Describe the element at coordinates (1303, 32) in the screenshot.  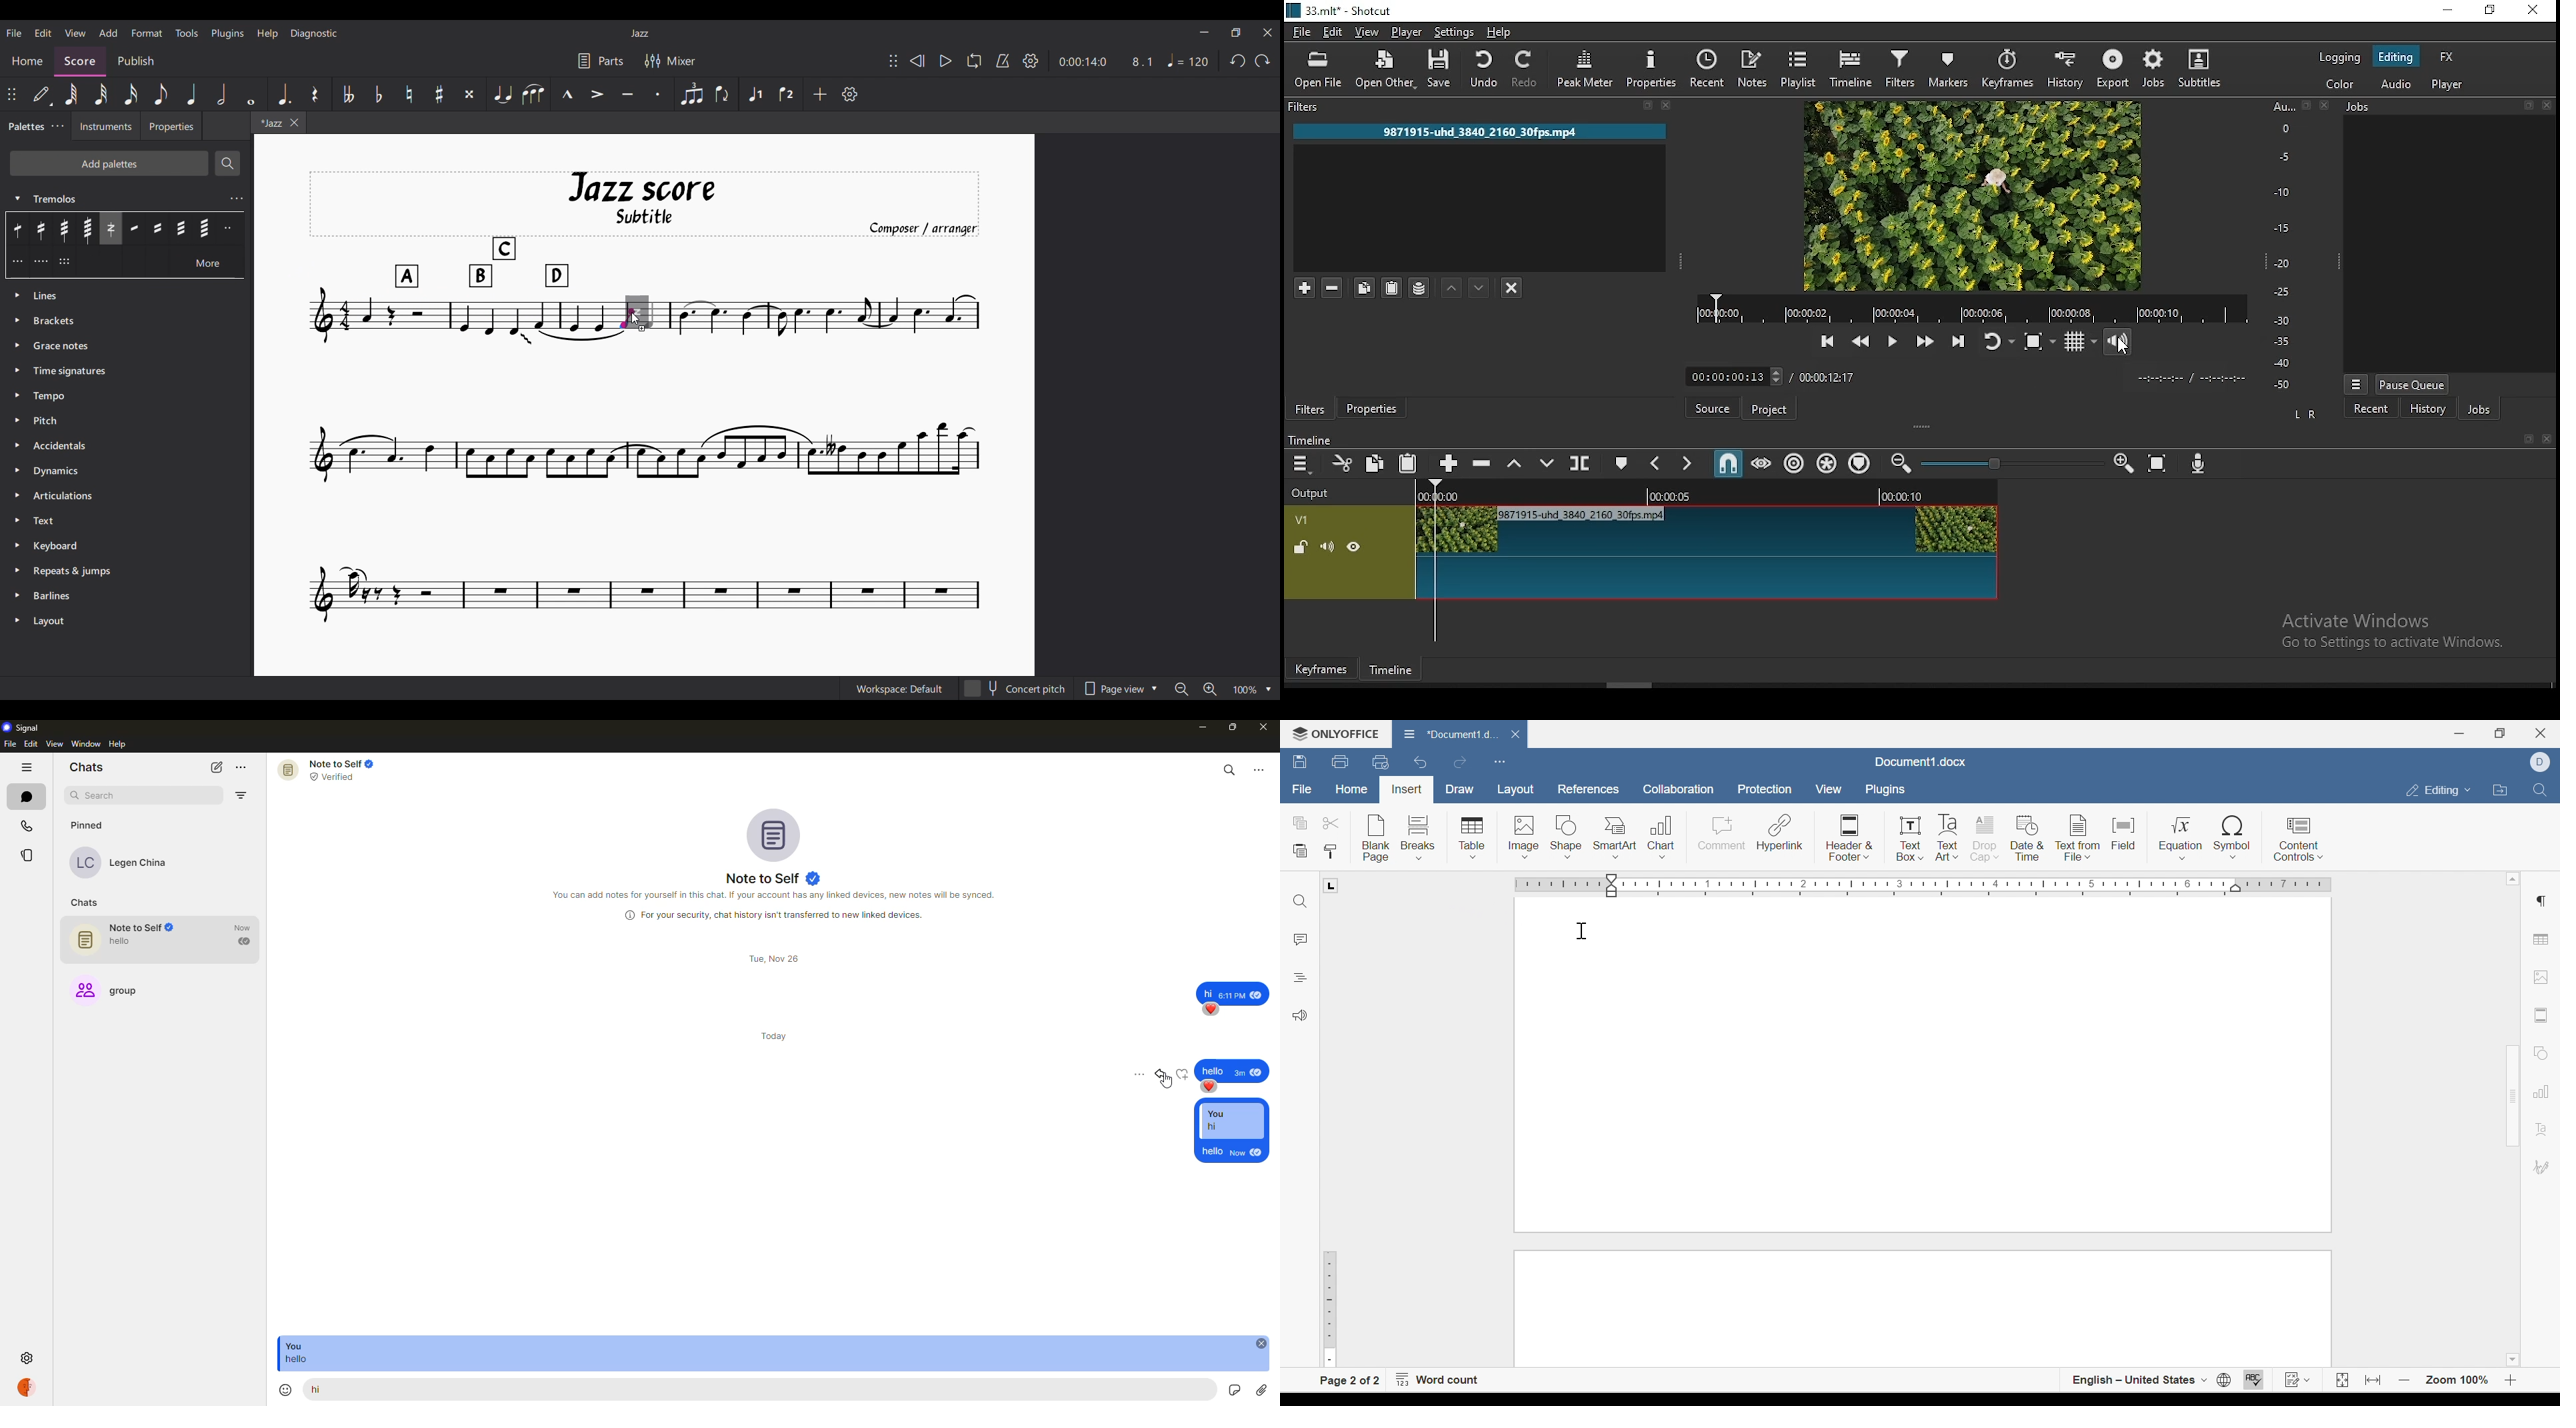
I see `file` at that location.